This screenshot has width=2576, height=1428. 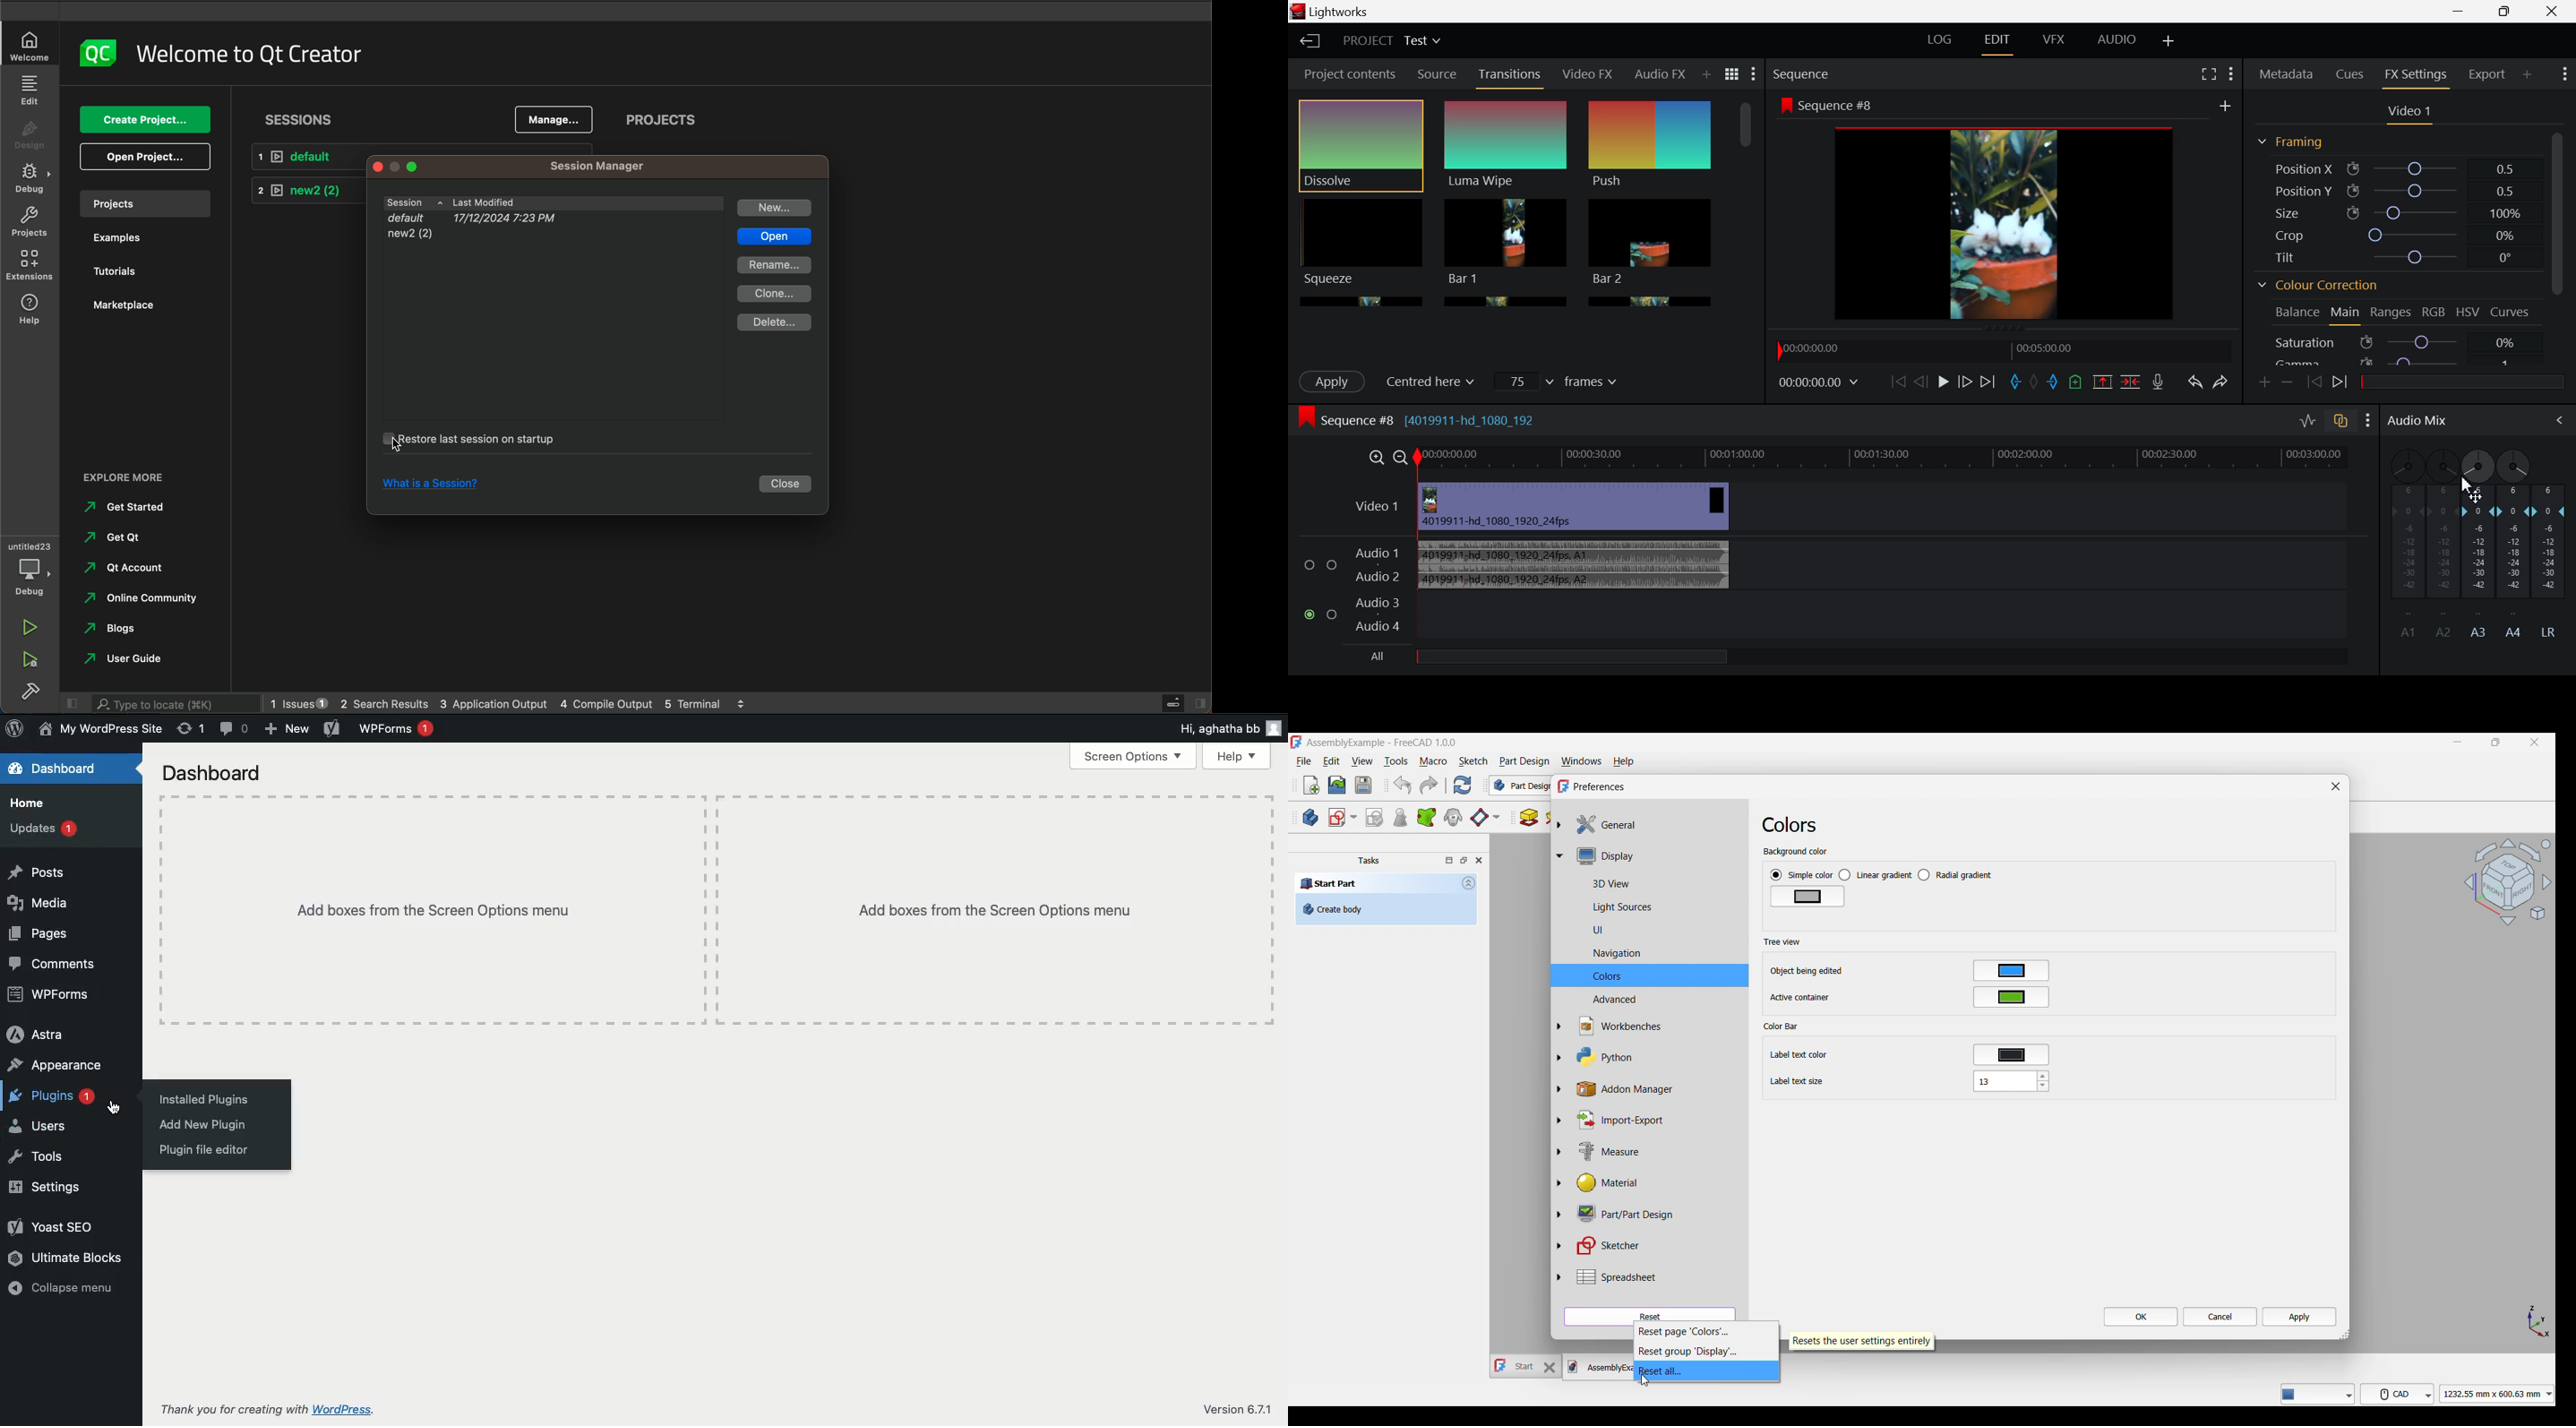 What do you see at coordinates (2312, 380) in the screenshot?
I see `Previous keyframe` at bounding box center [2312, 380].